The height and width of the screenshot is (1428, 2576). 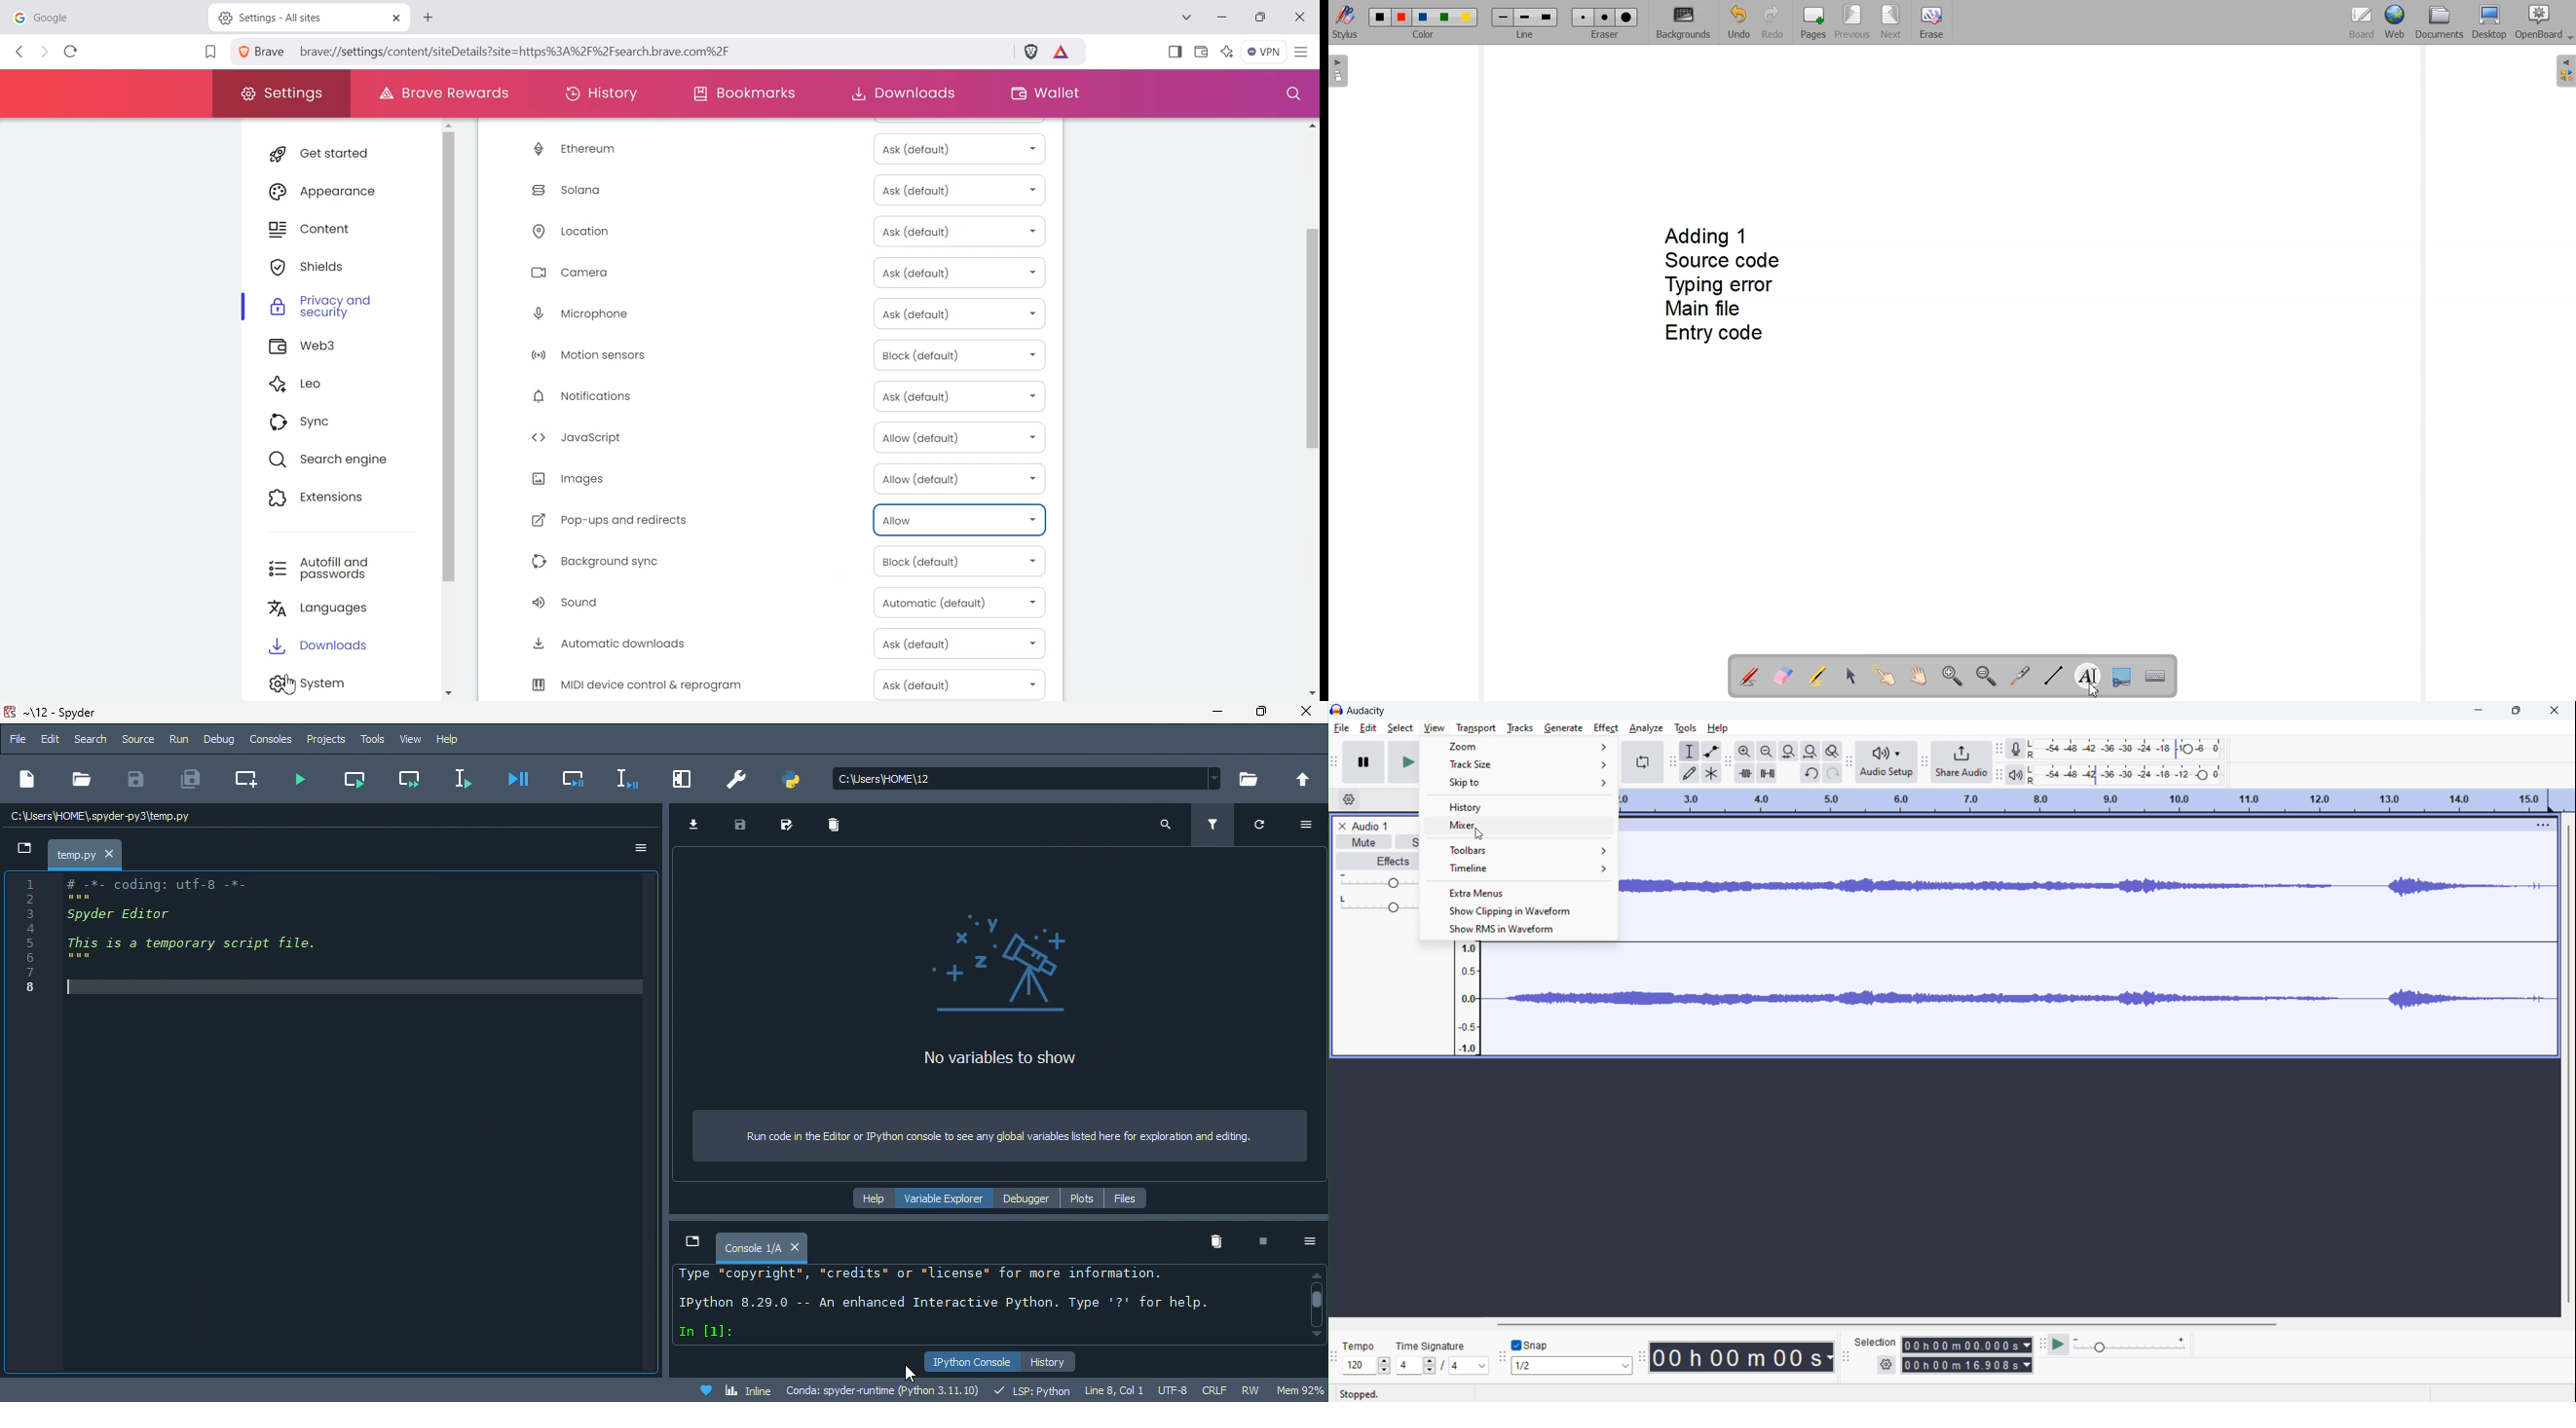 What do you see at coordinates (773, 683) in the screenshot?
I see `MIDI device control & reprogram Ask (Default)` at bounding box center [773, 683].